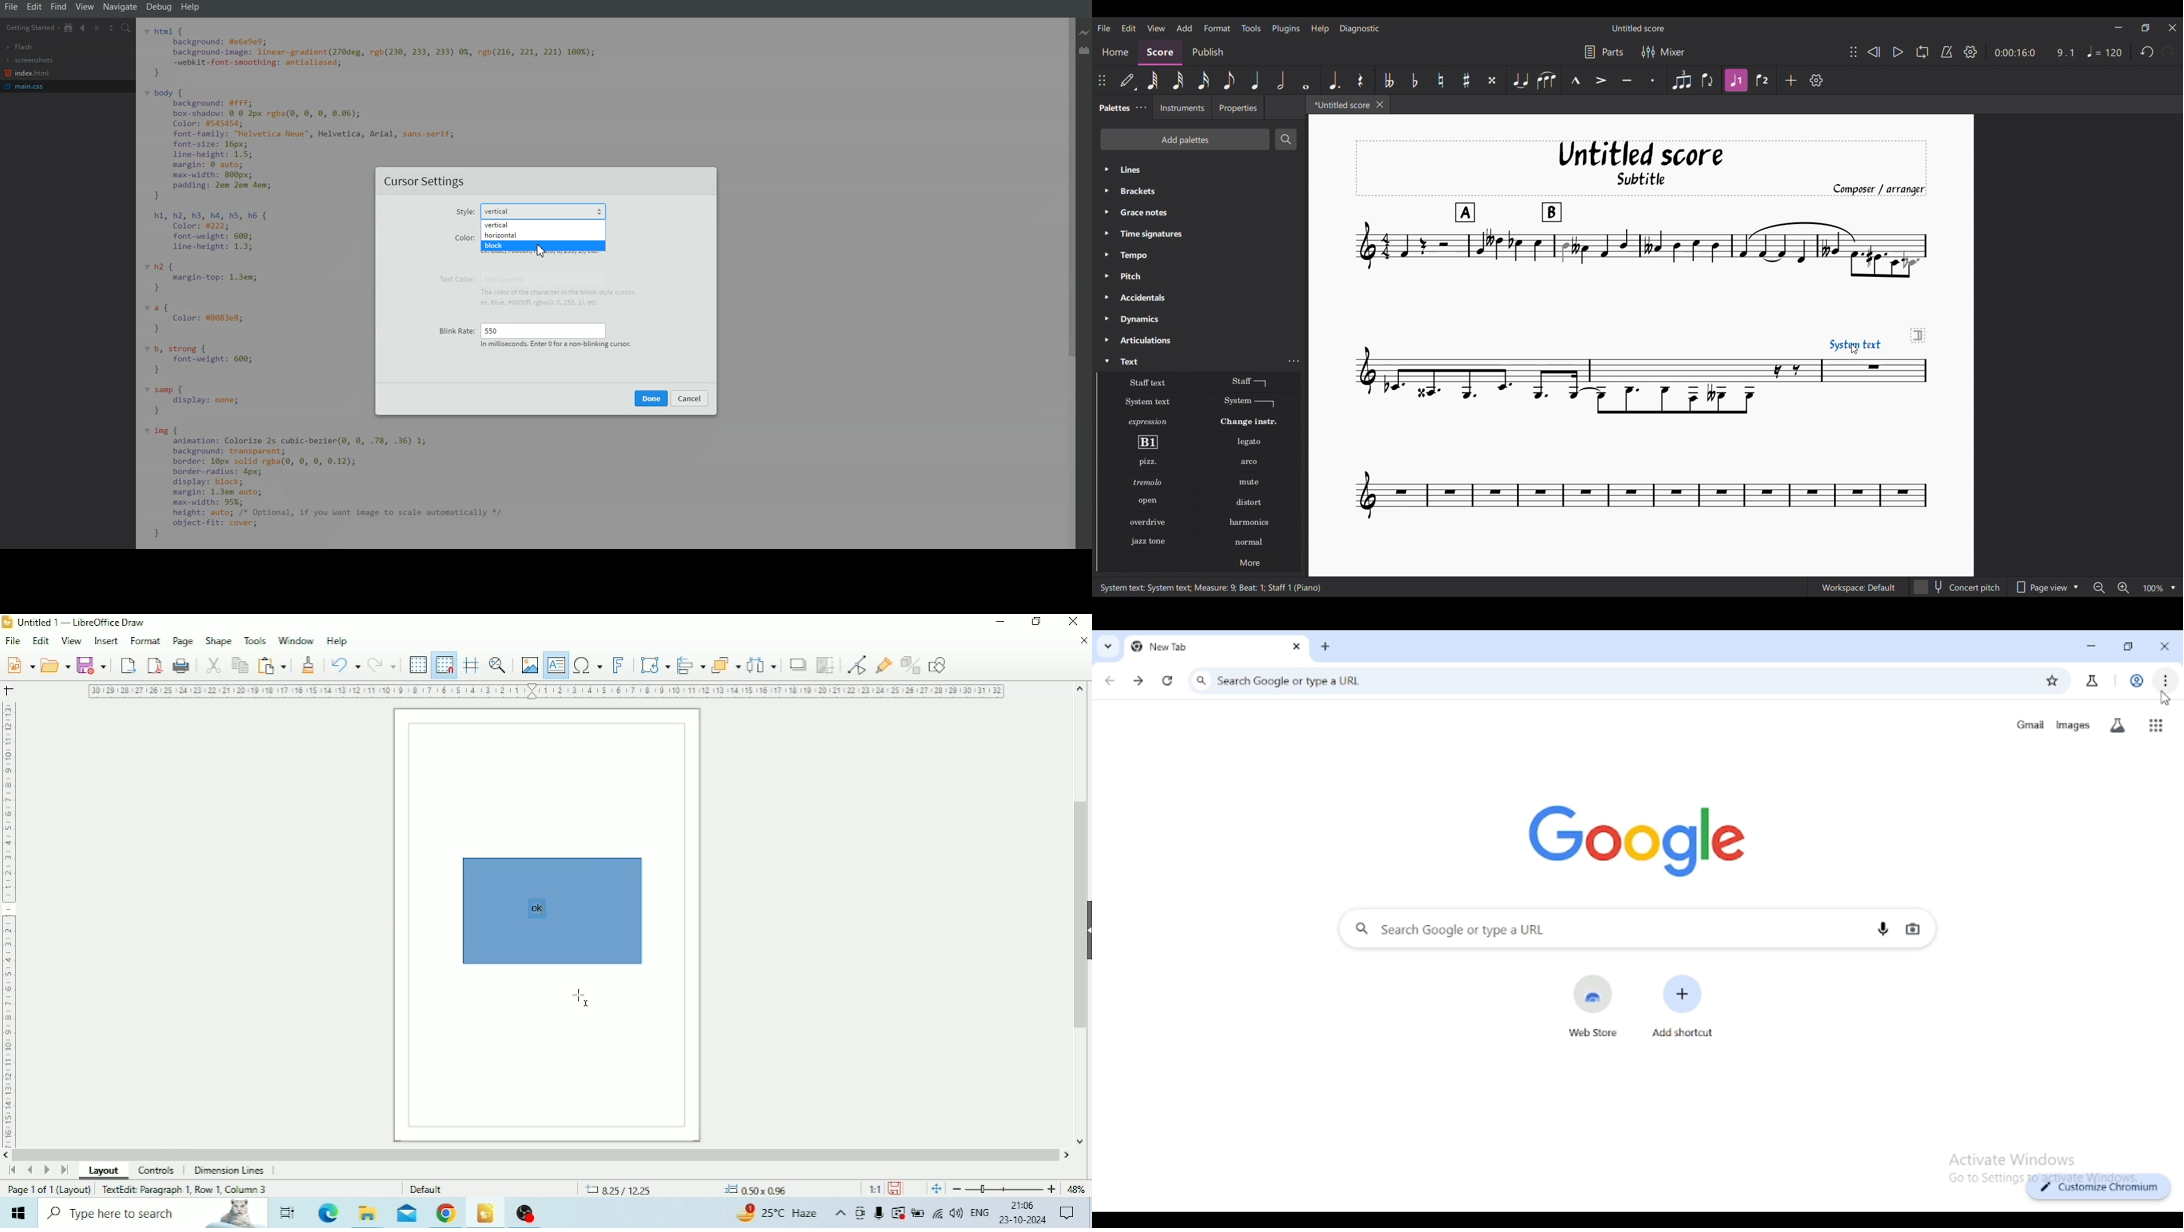  Describe the element at coordinates (1147, 402) in the screenshot. I see `System text` at that location.